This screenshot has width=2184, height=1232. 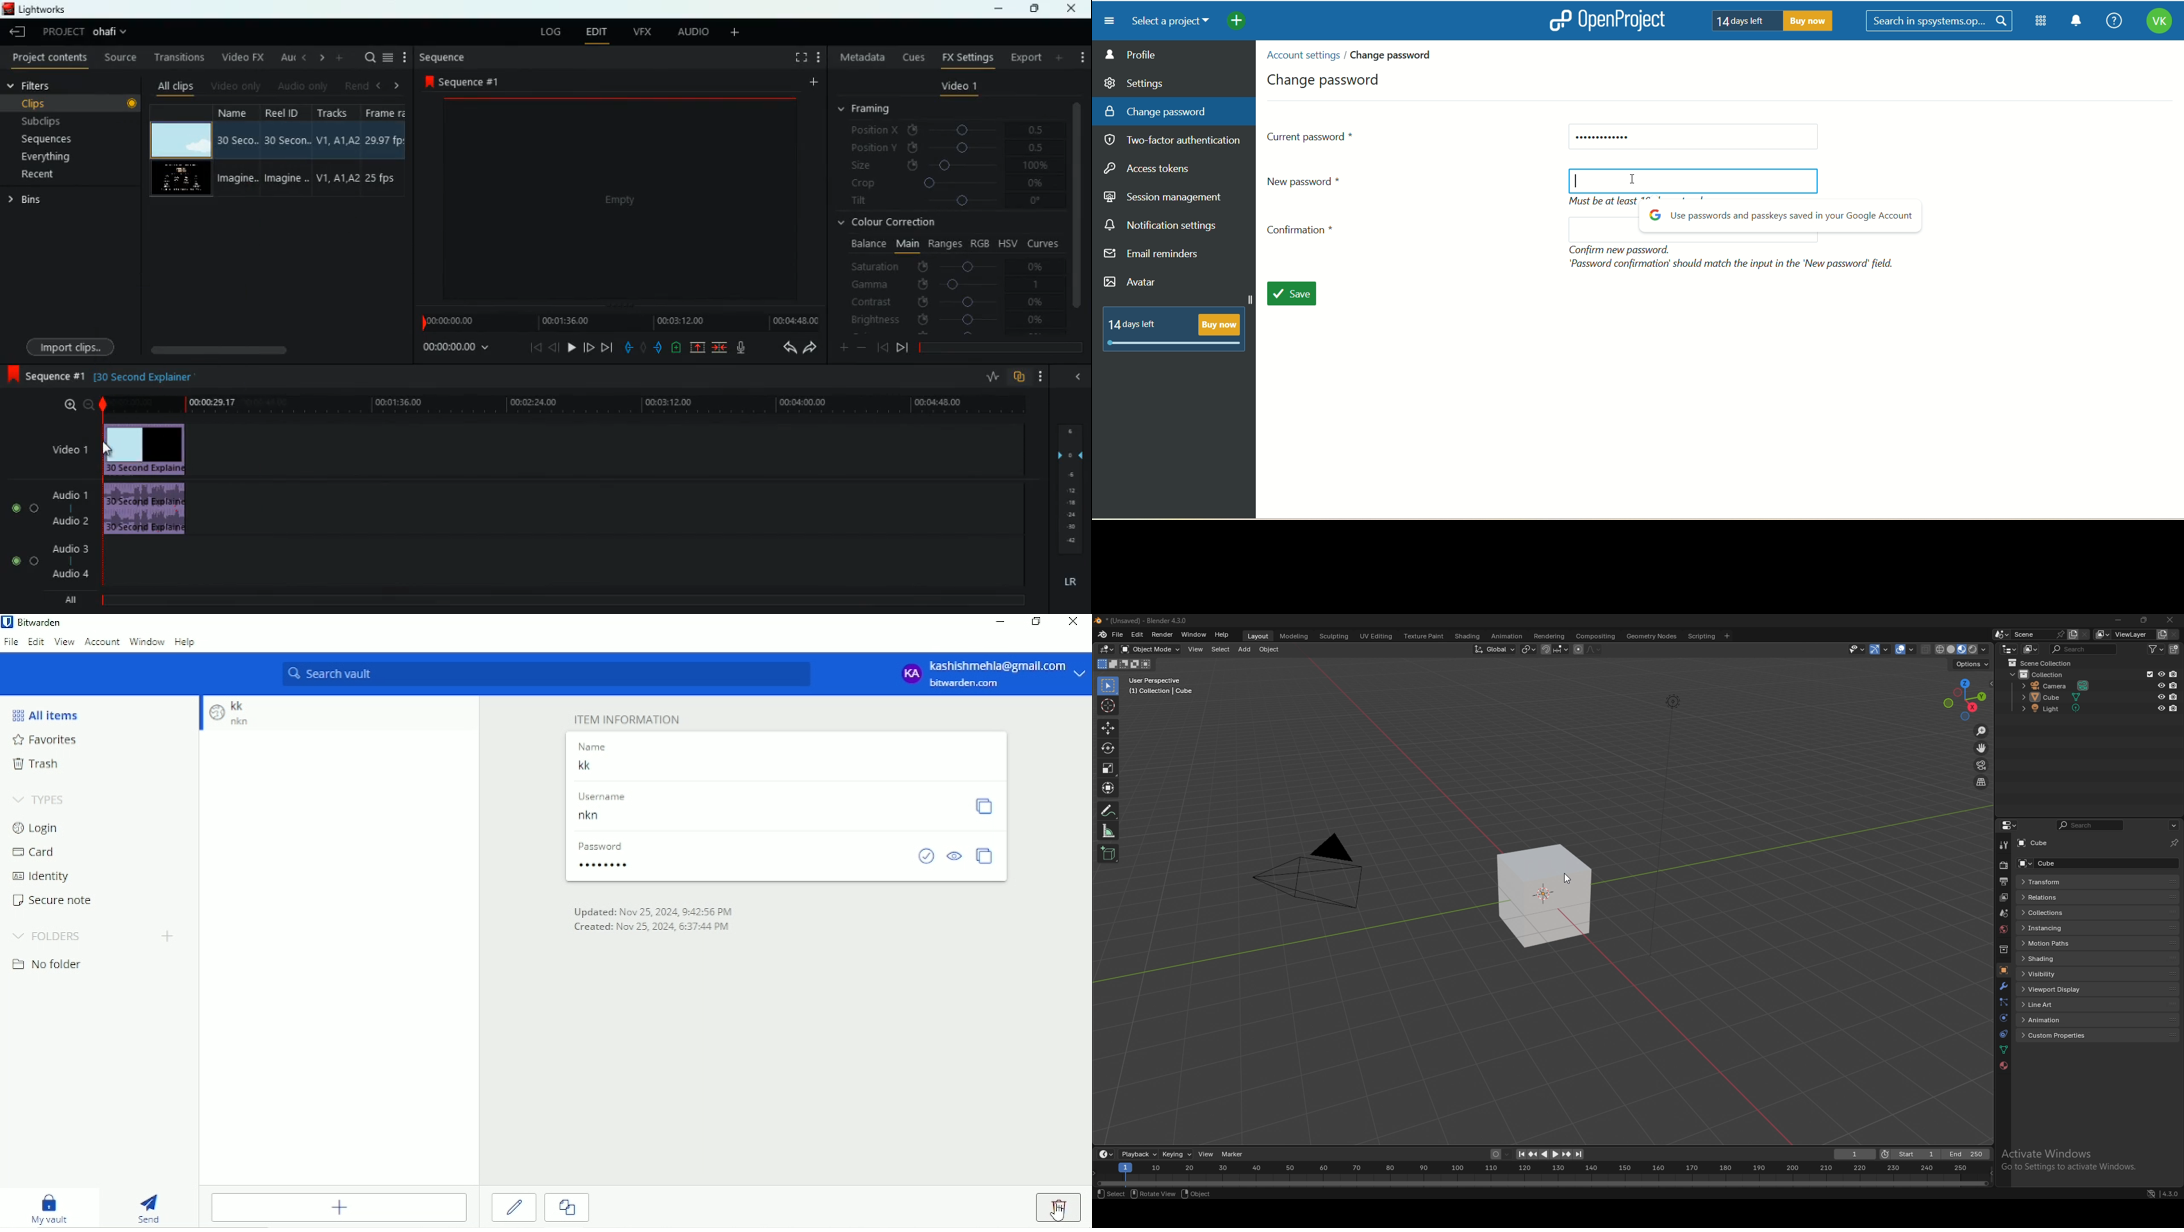 What do you see at coordinates (2174, 649) in the screenshot?
I see `new collection` at bounding box center [2174, 649].